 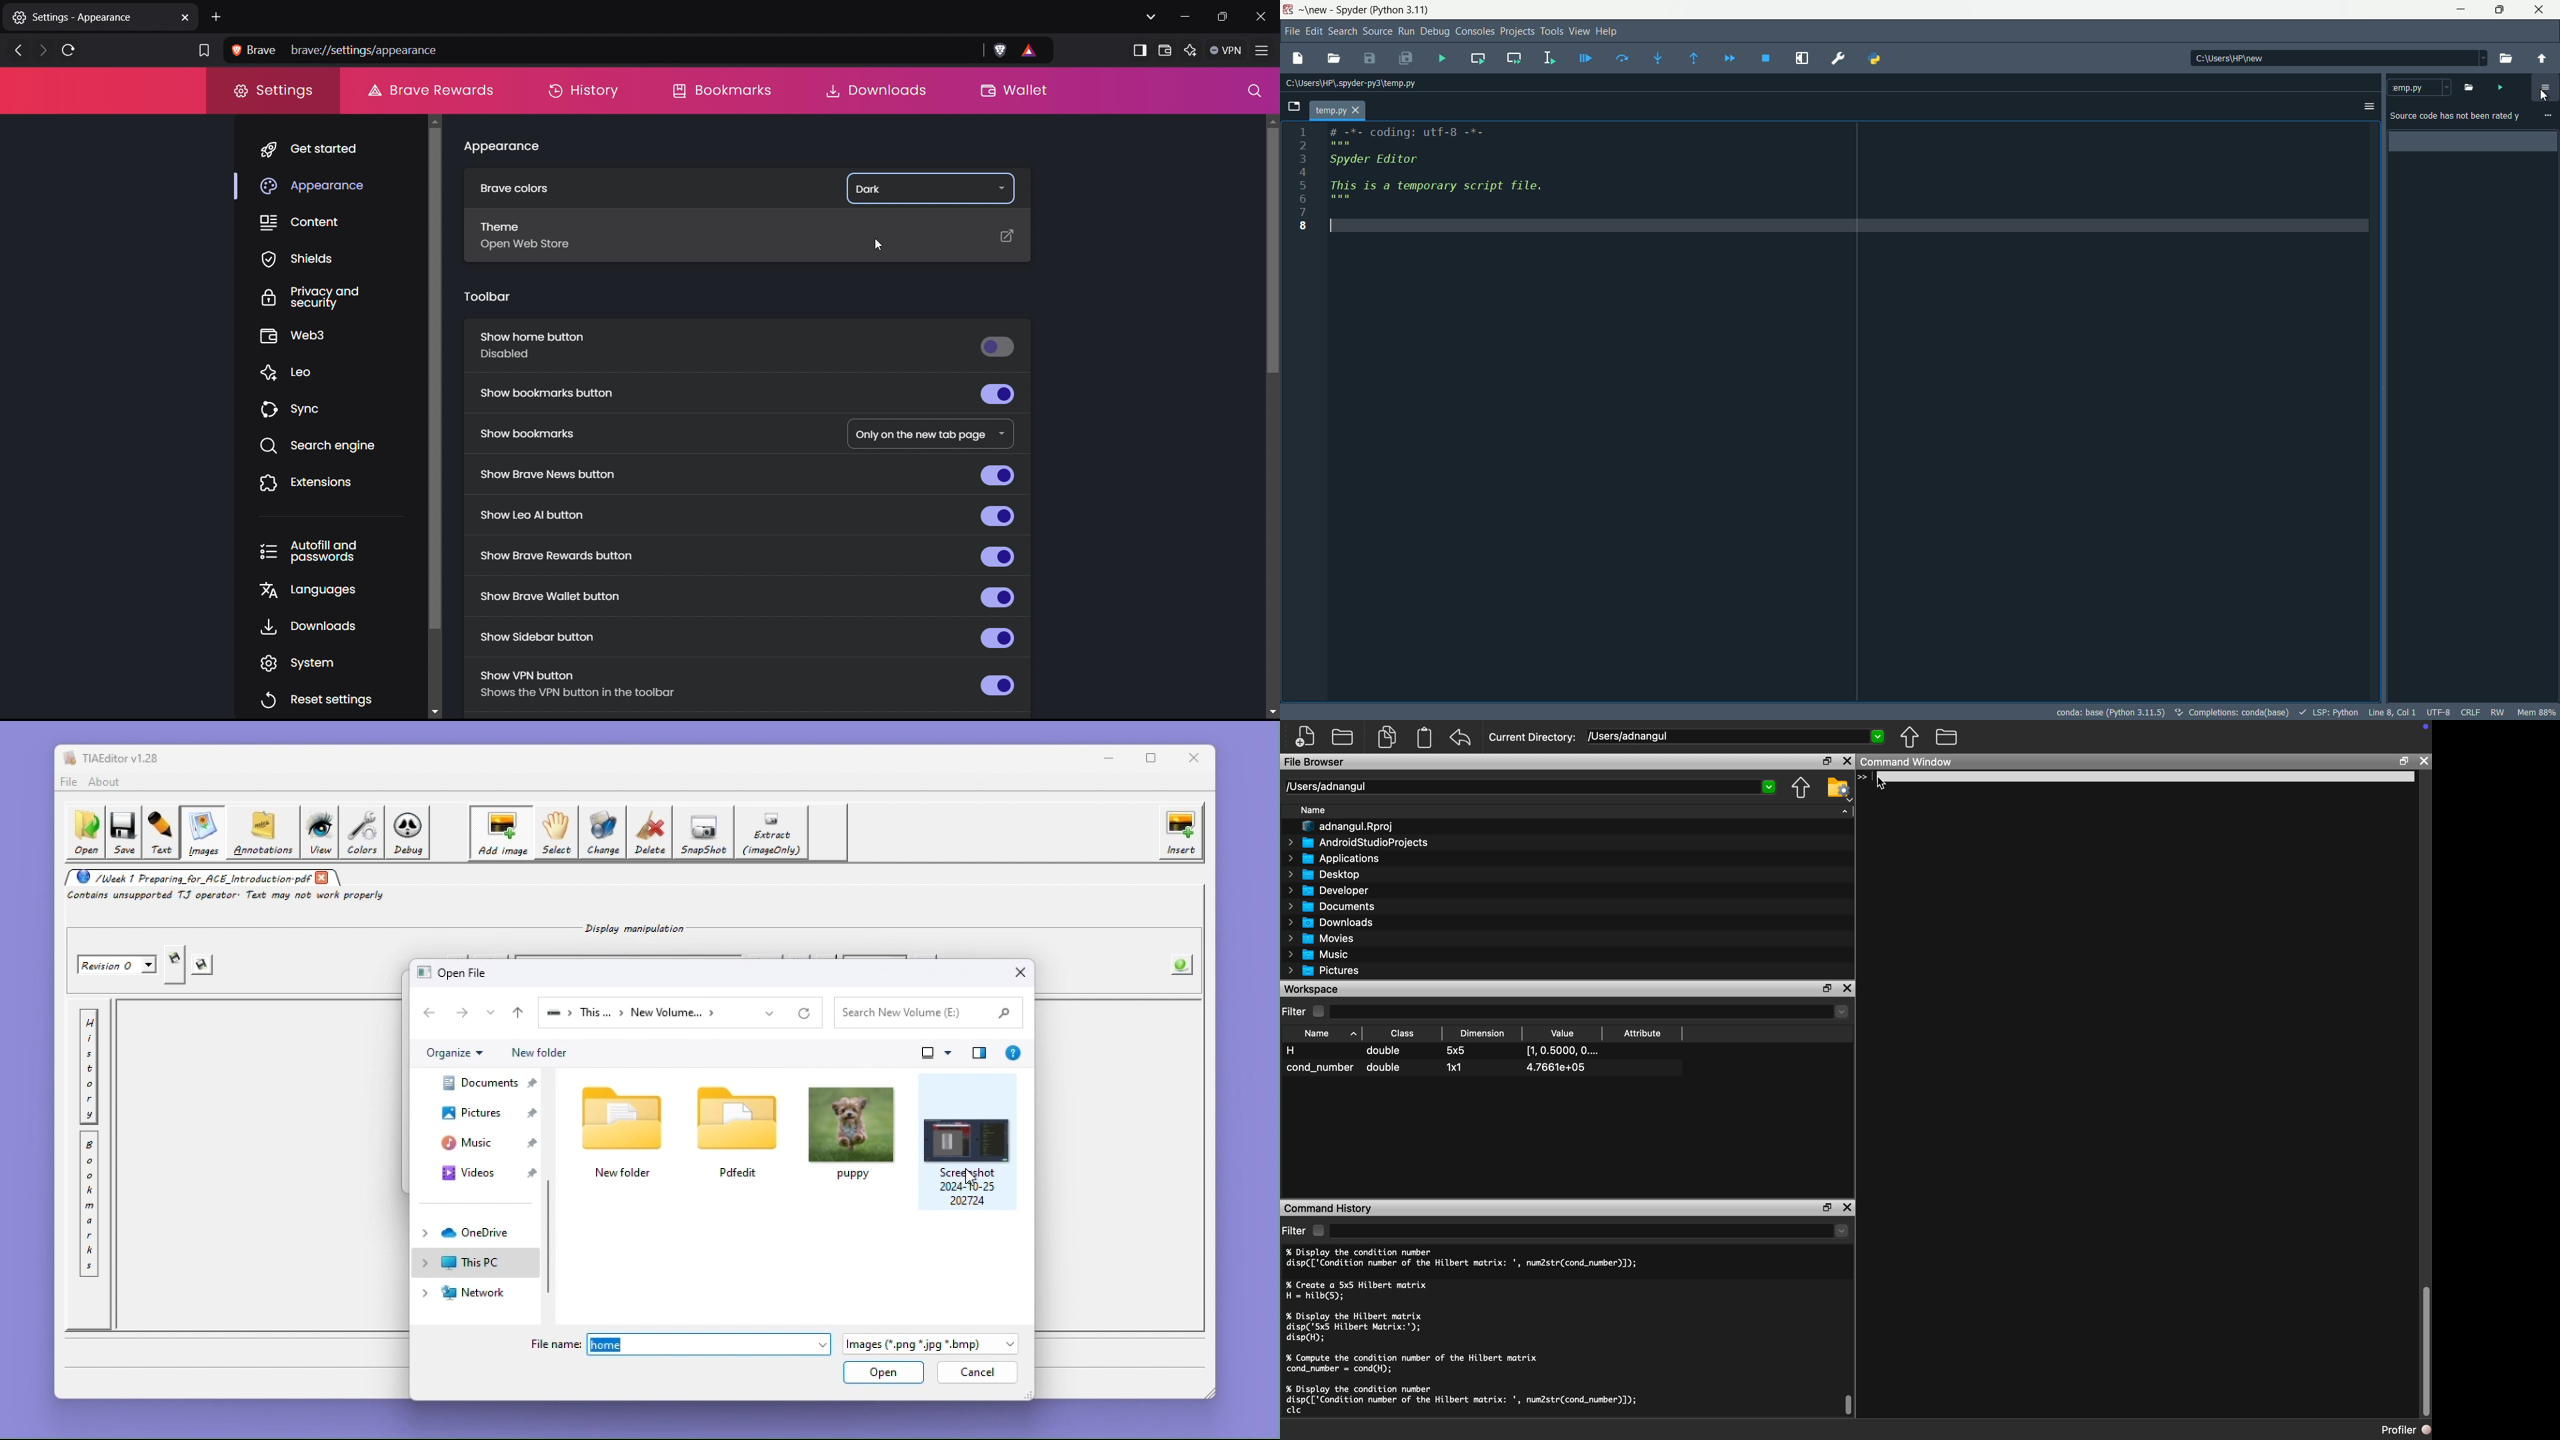 I want to click on stop debugging, so click(x=1767, y=58).